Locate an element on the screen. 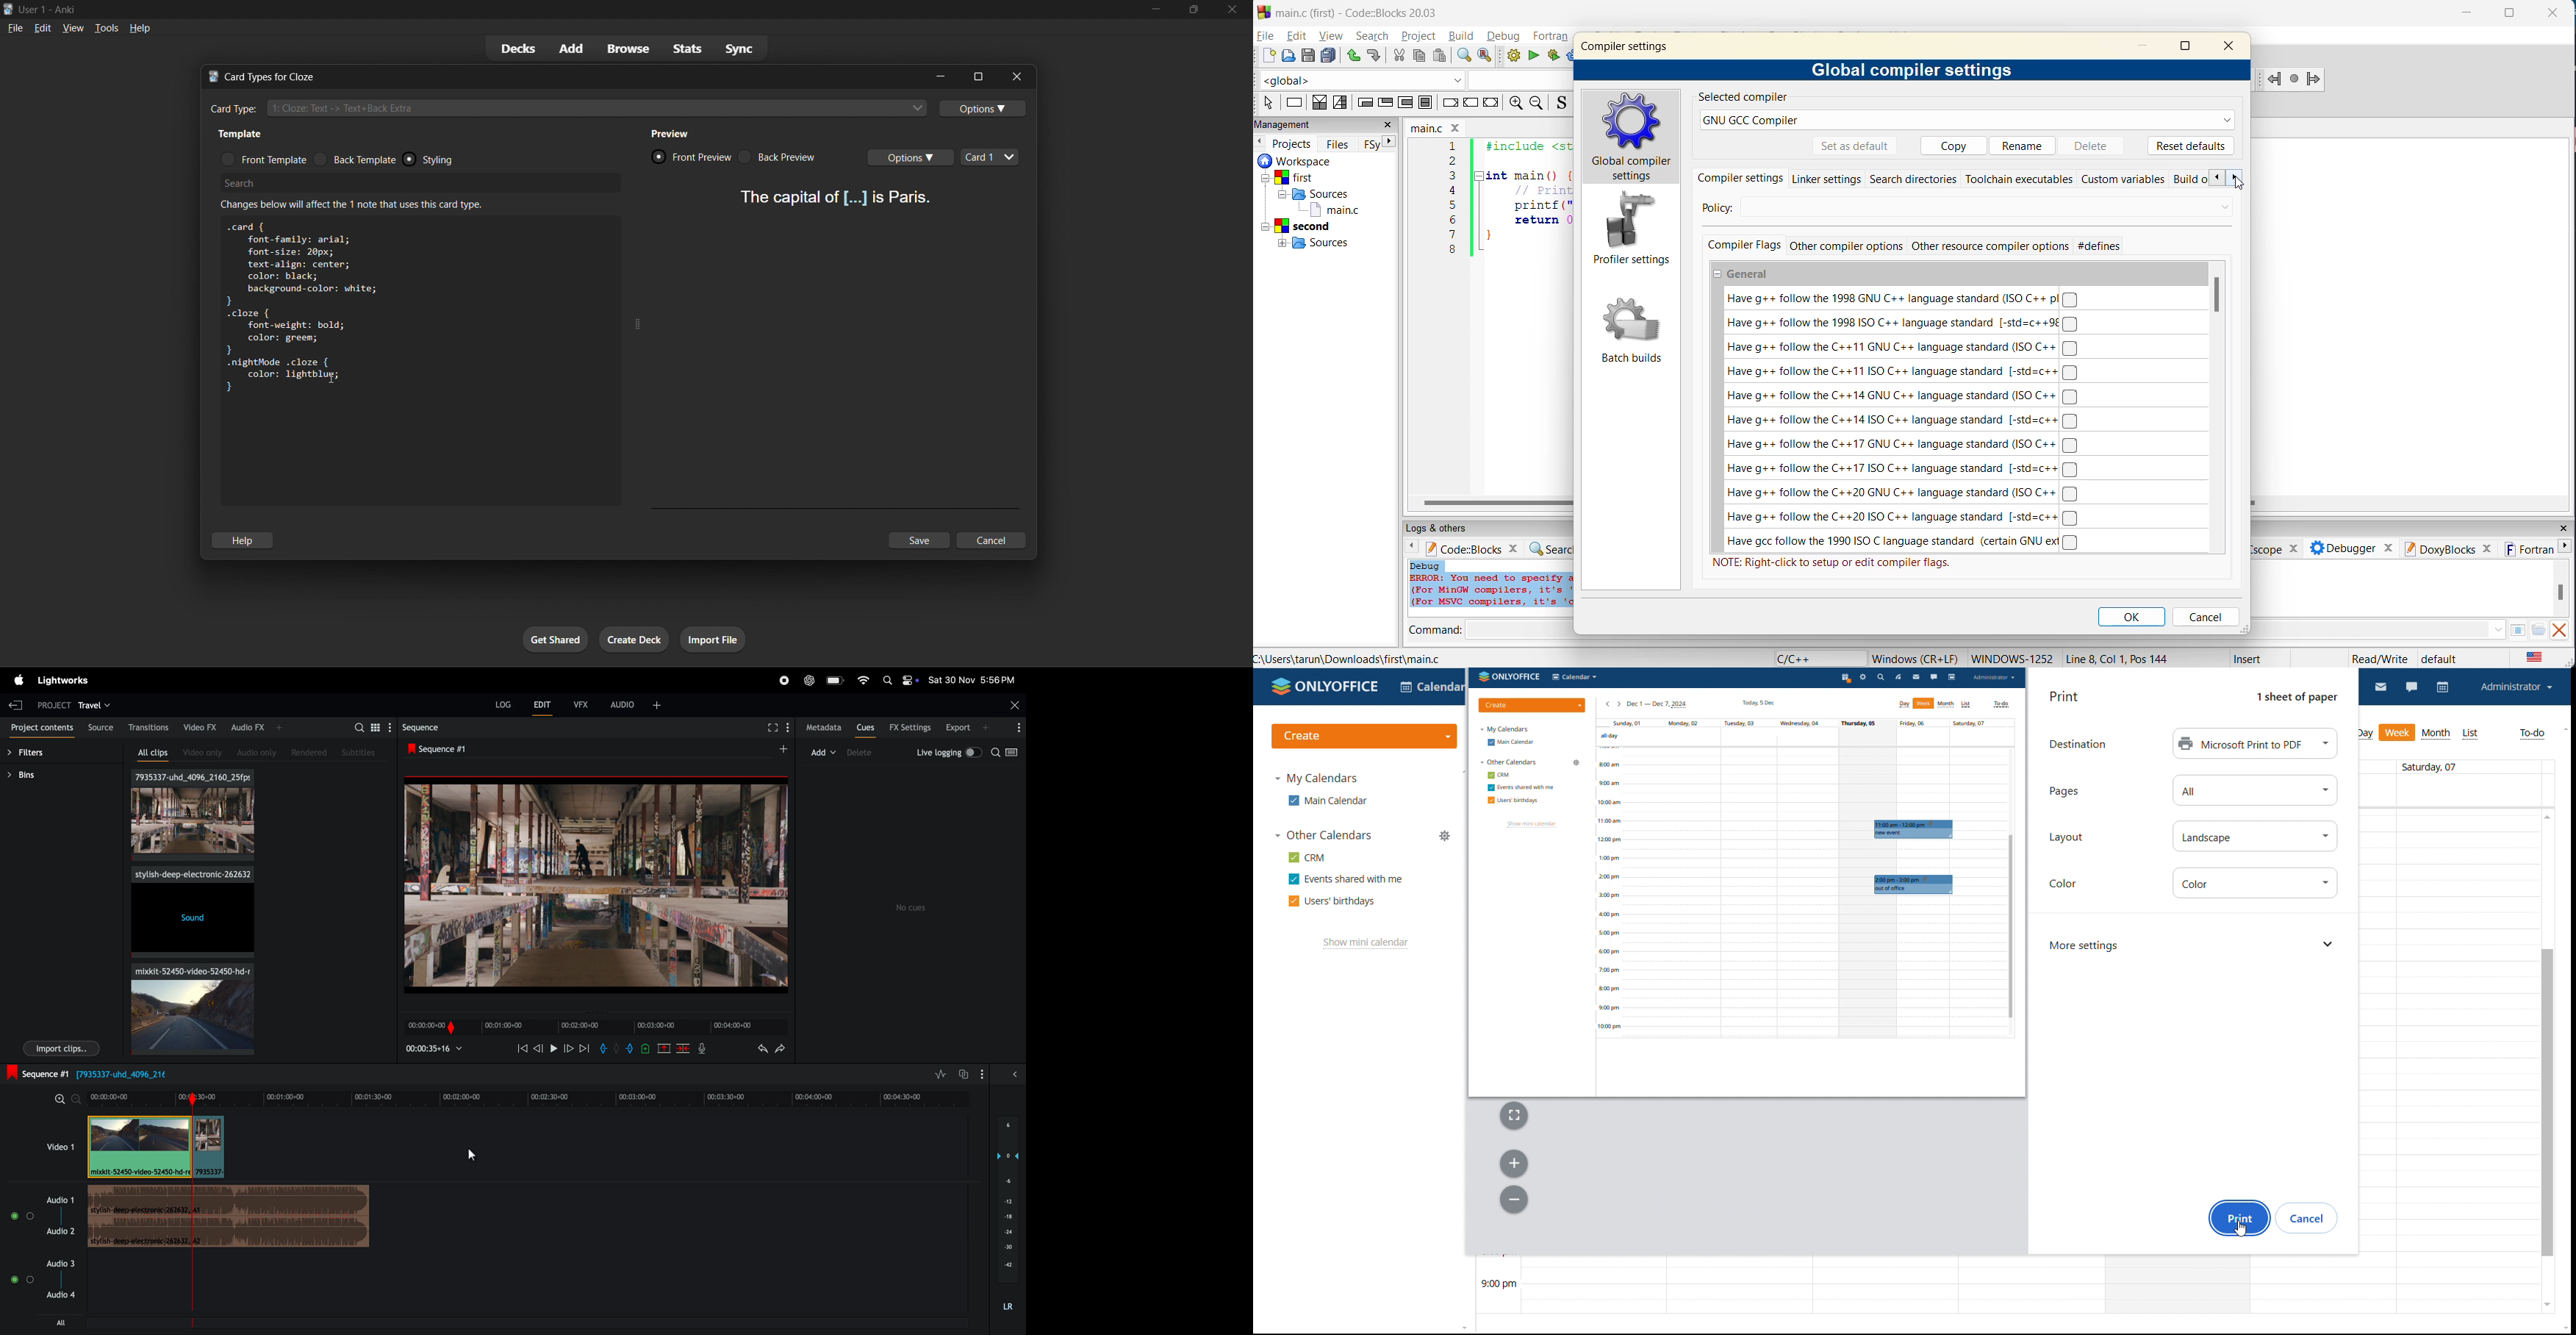 This screenshot has width=2576, height=1344. added clip is located at coordinates (209, 1148).